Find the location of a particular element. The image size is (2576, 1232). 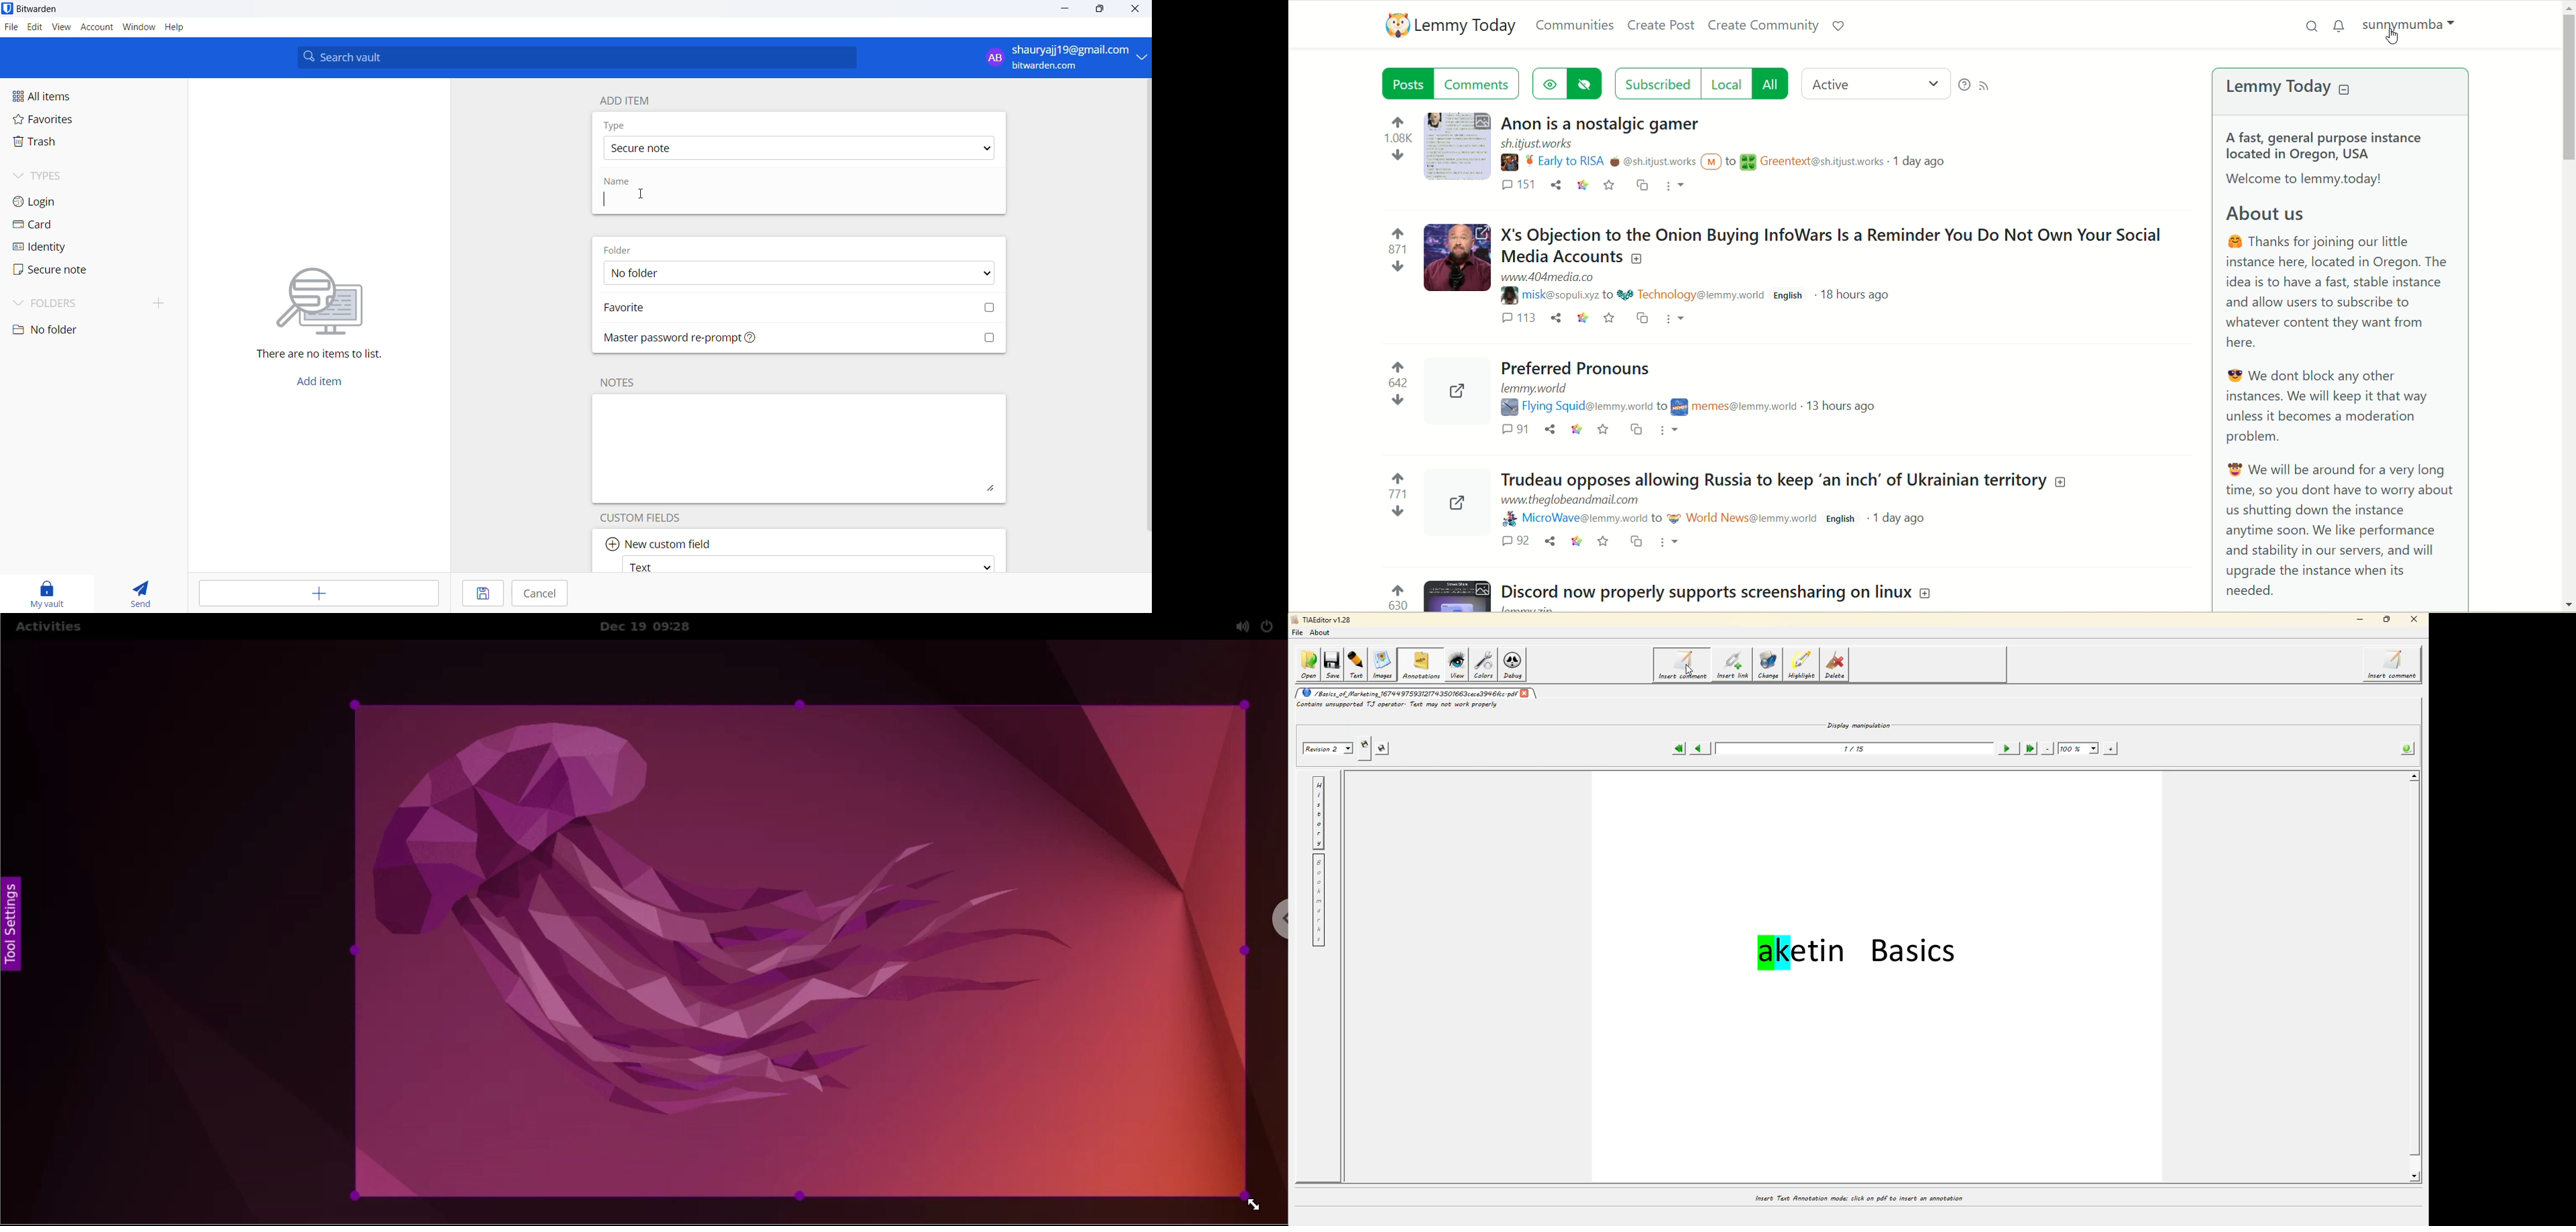

notification is located at coordinates (2340, 25).